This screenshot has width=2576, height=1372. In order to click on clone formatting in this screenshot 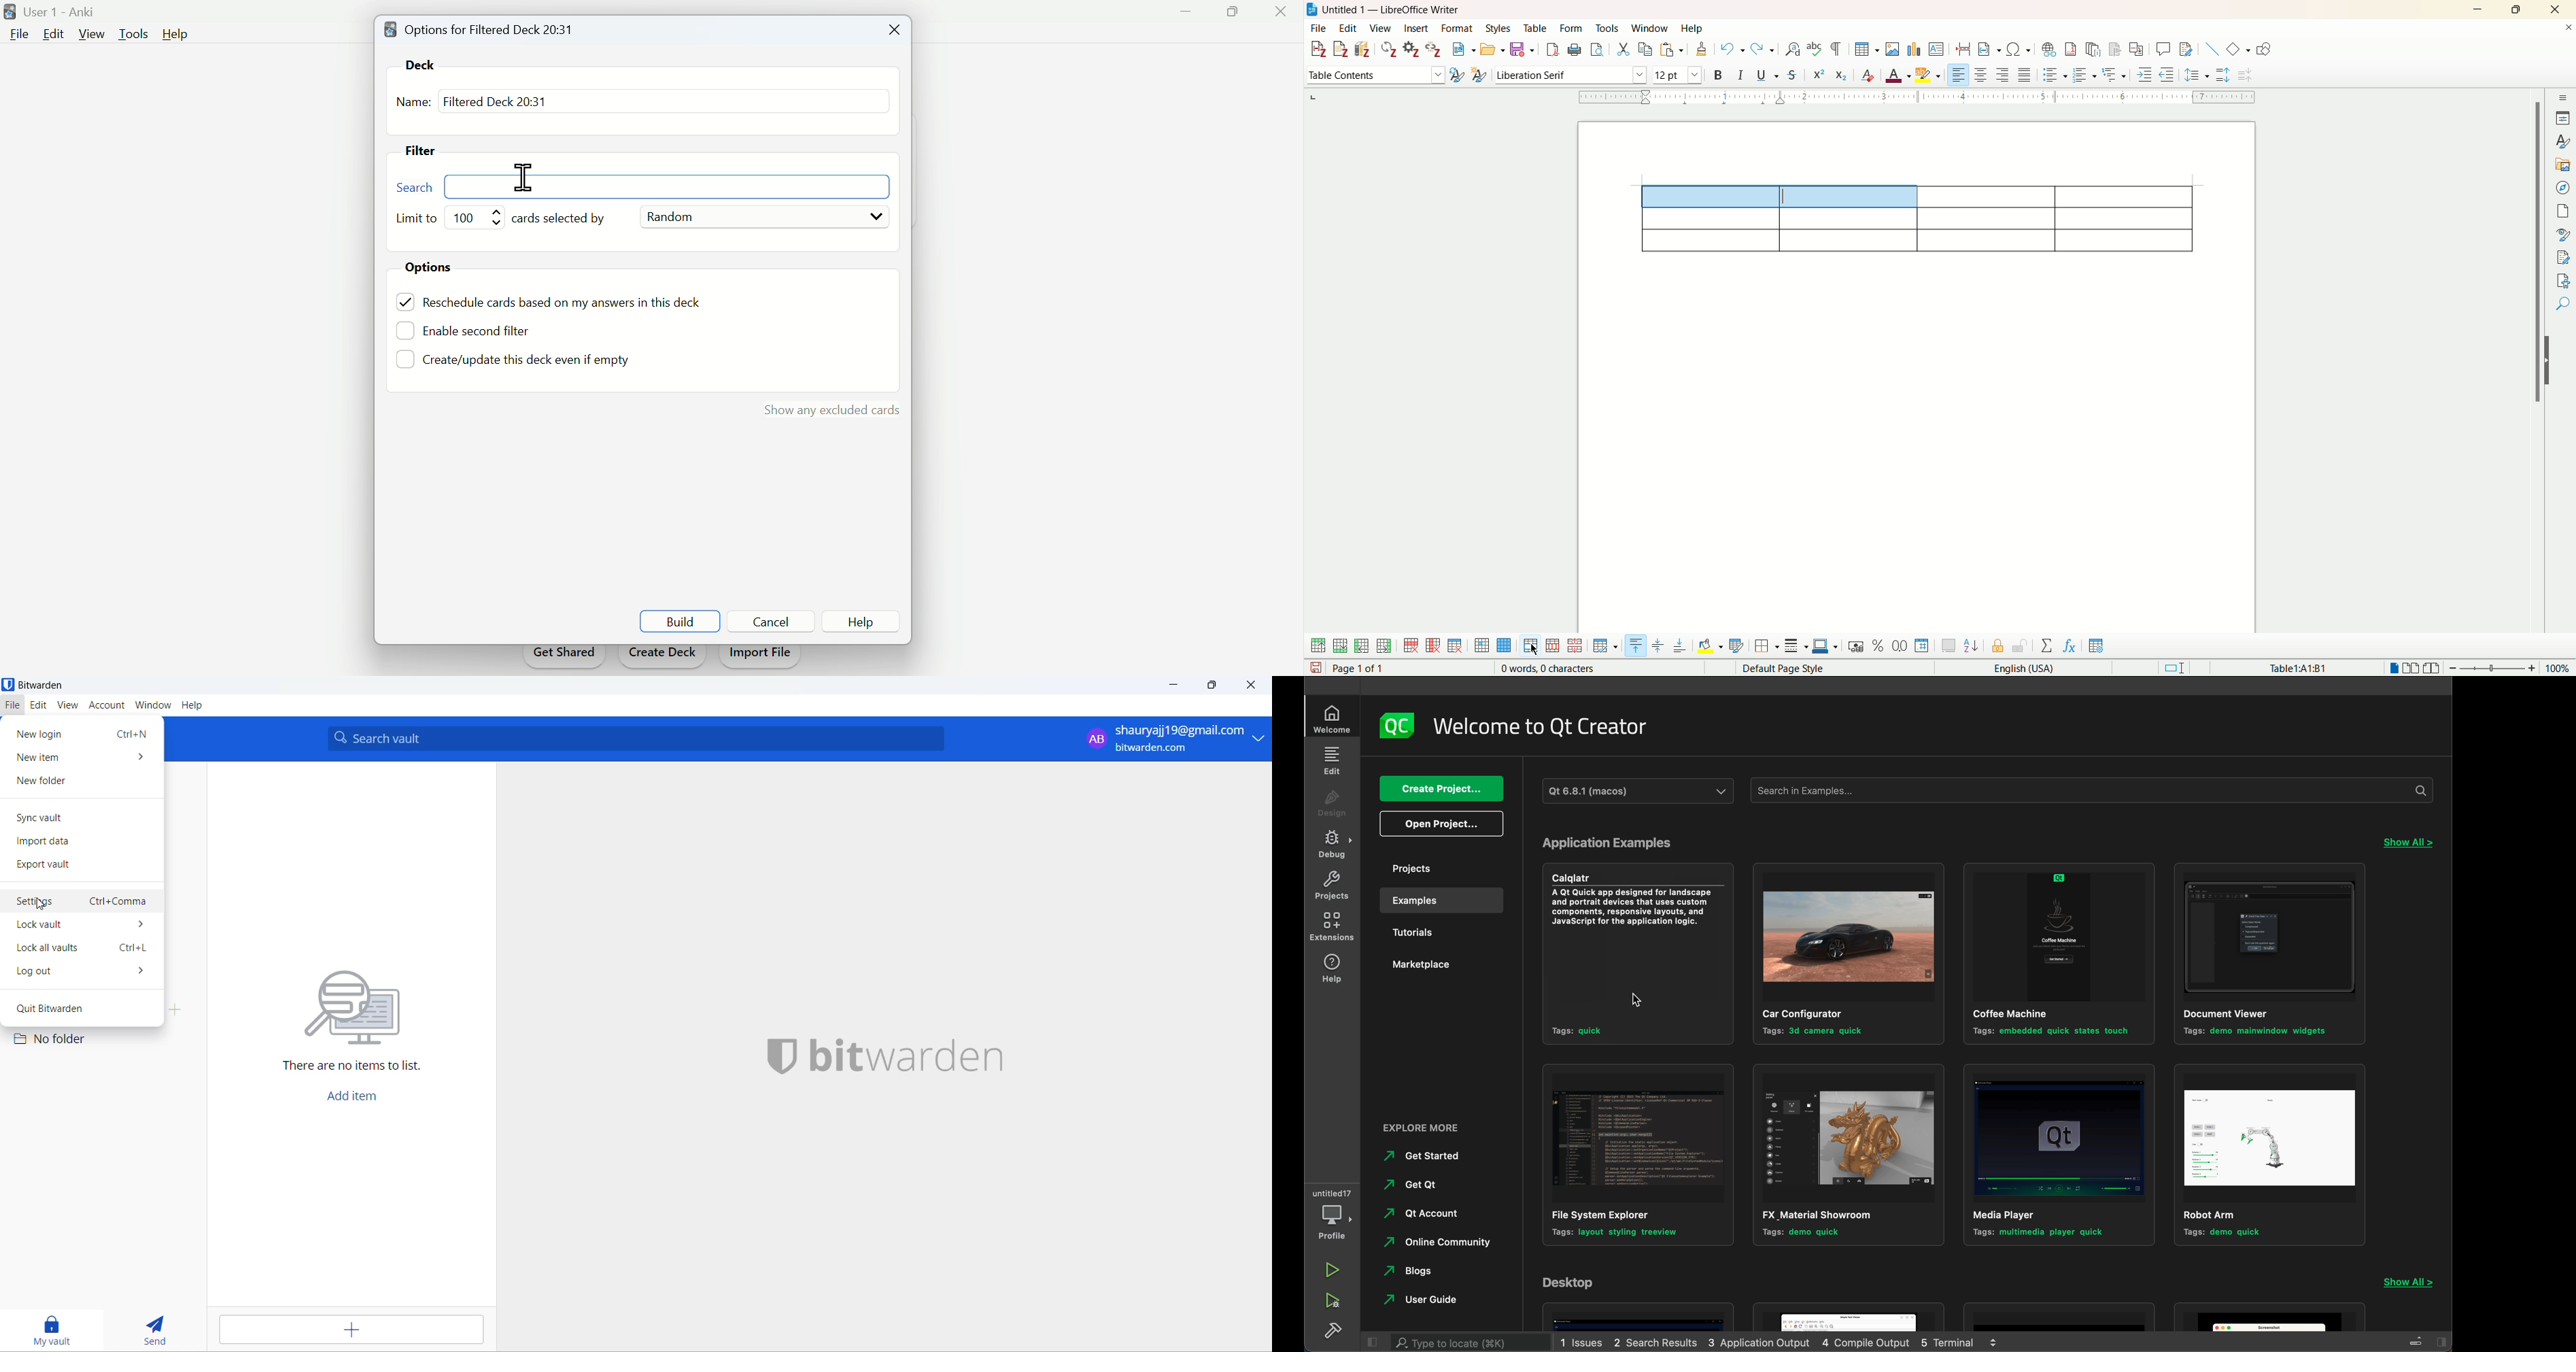, I will do `click(1698, 50)`.